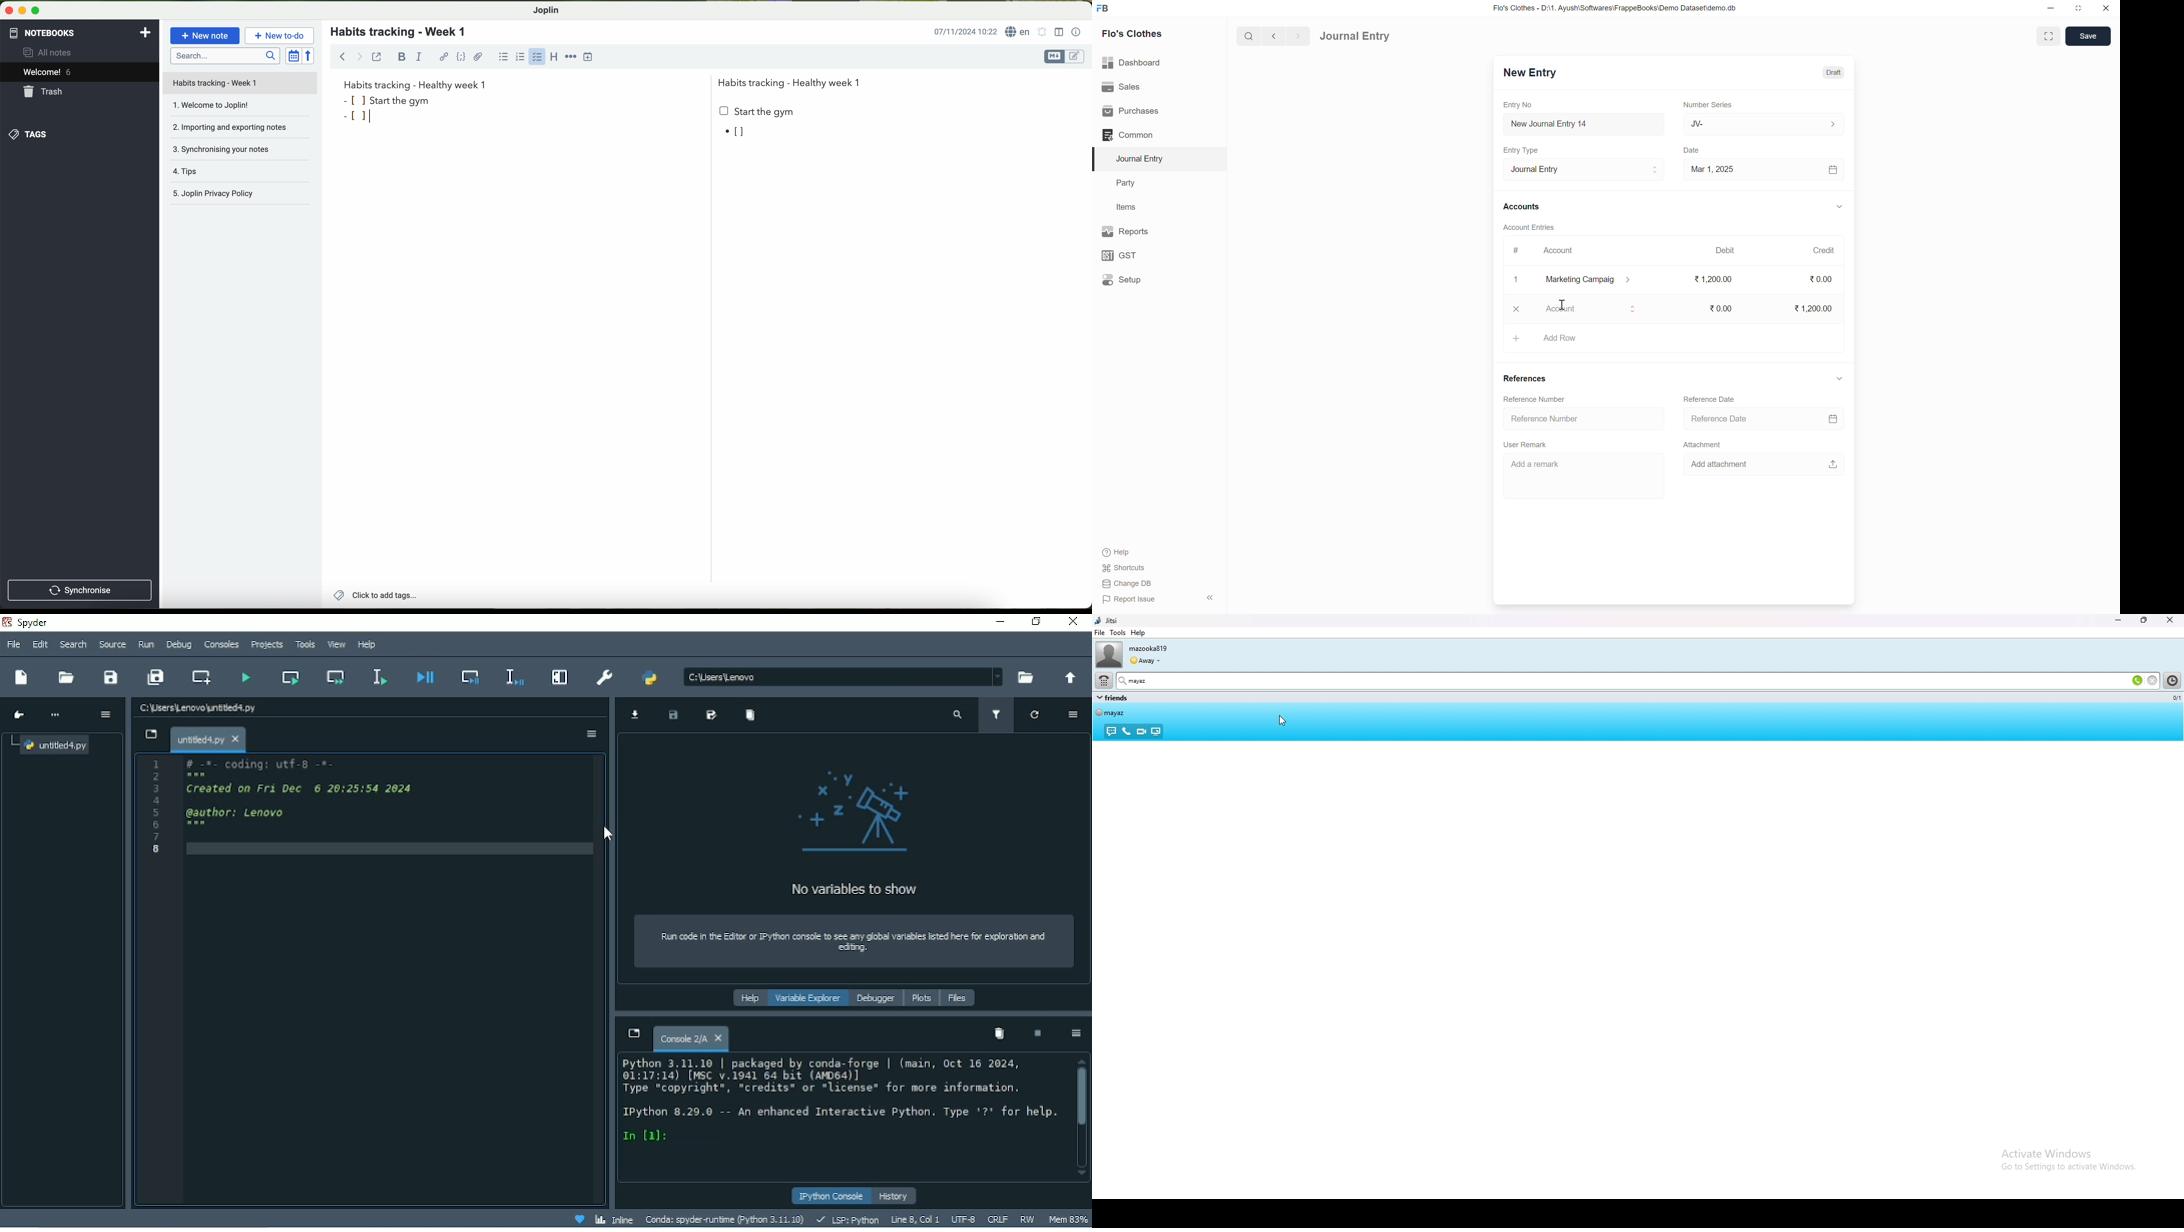 The width and height of the screenshot is (2184, 1232). Describe the element at coordinates (1726, 250) in the screenshot. I see `Debit` at that location.